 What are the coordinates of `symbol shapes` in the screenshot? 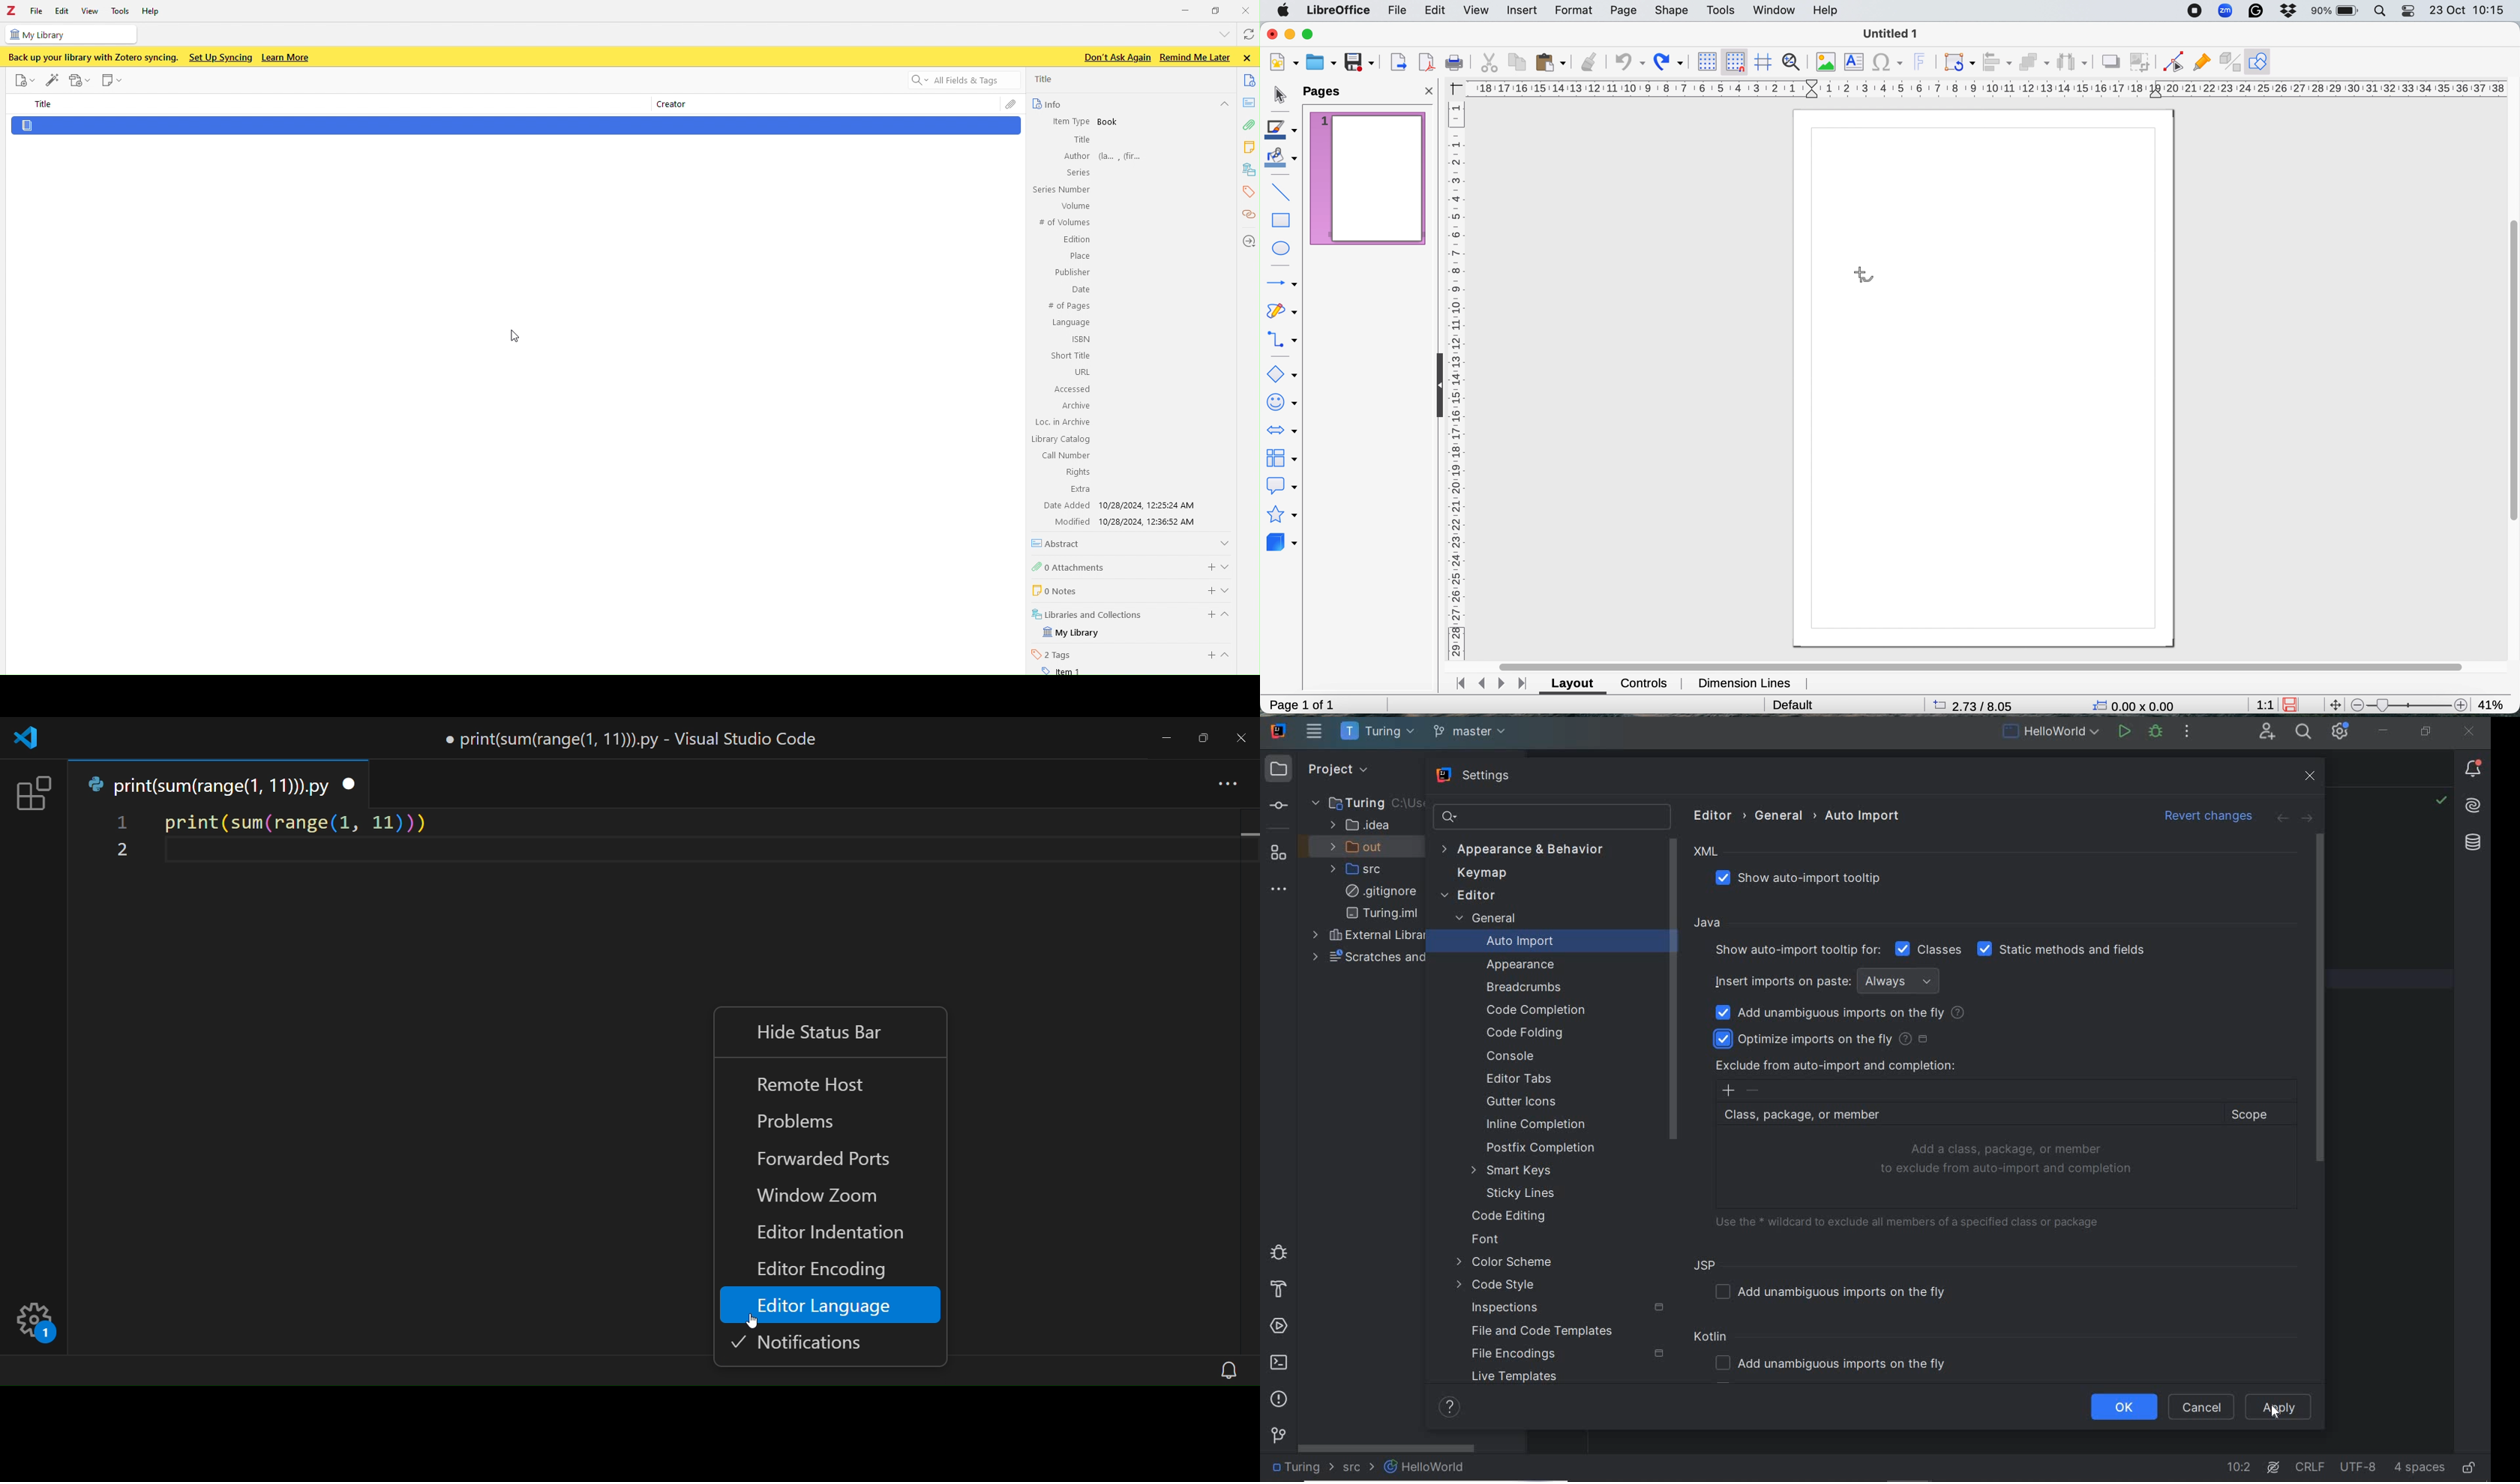 It's located at (1283, 403).